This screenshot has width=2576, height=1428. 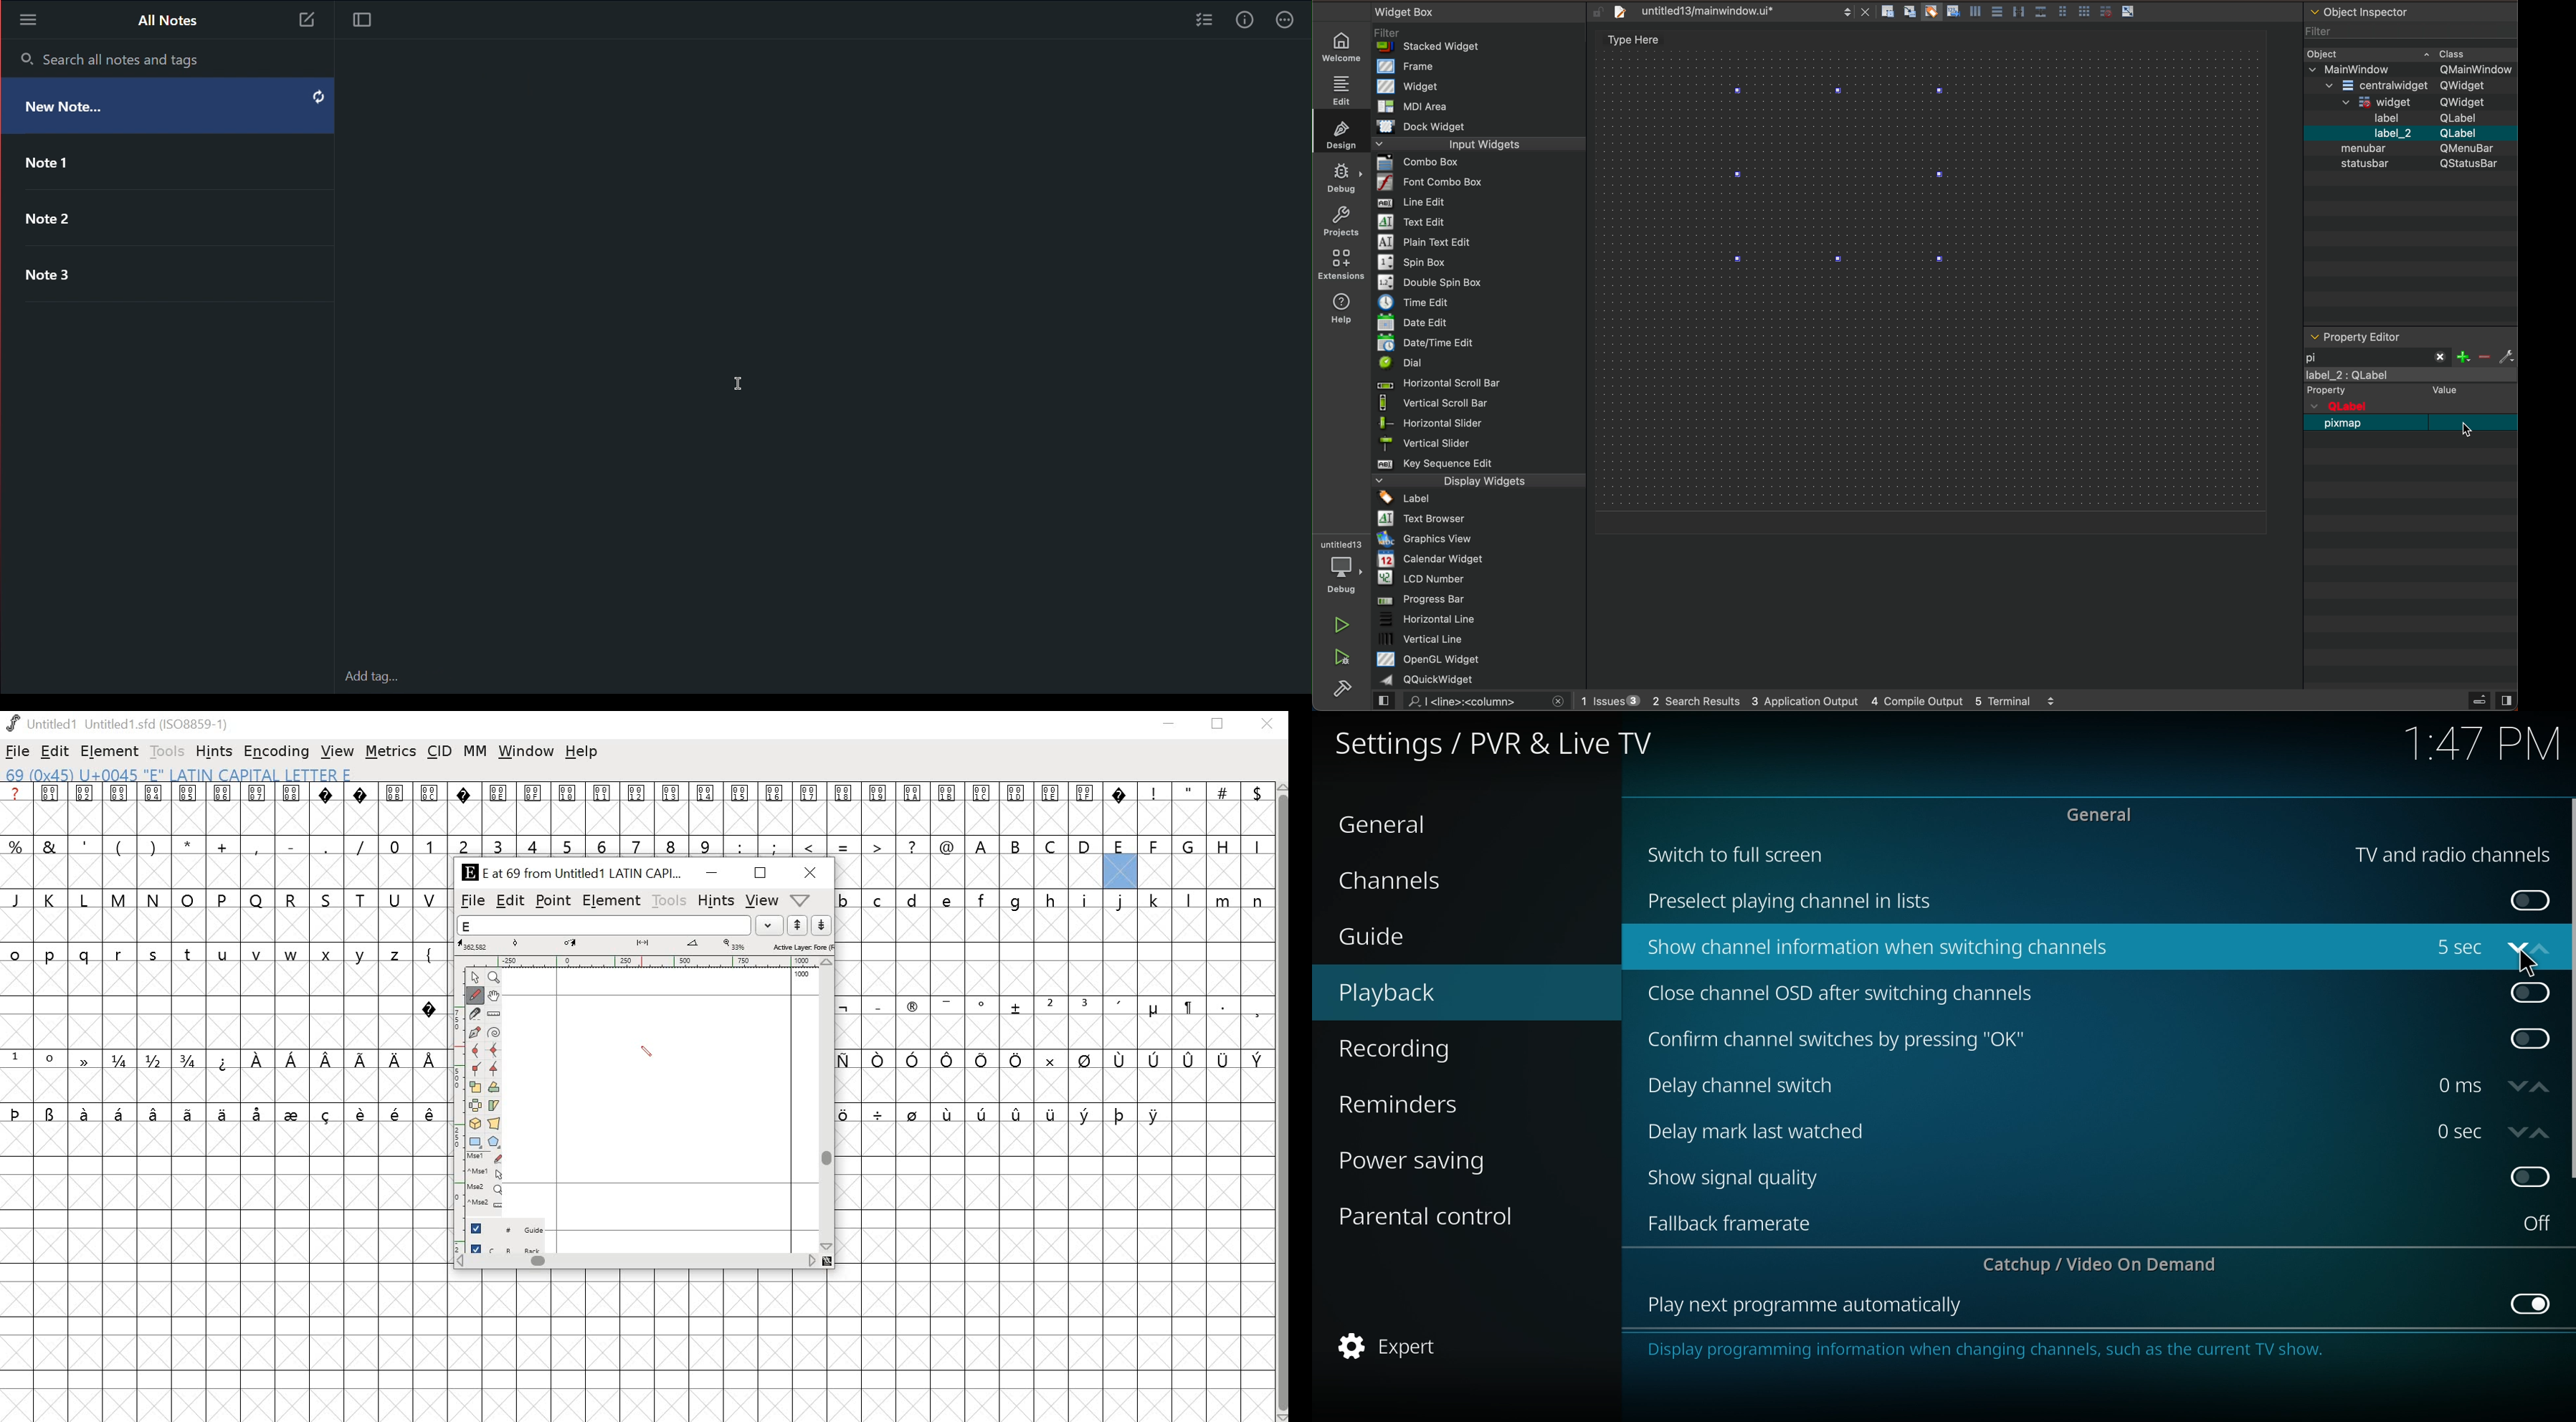 What do you see at coordinates (2481, 701) in the screenshot?
I see `` at bounding box center [2481, 701].